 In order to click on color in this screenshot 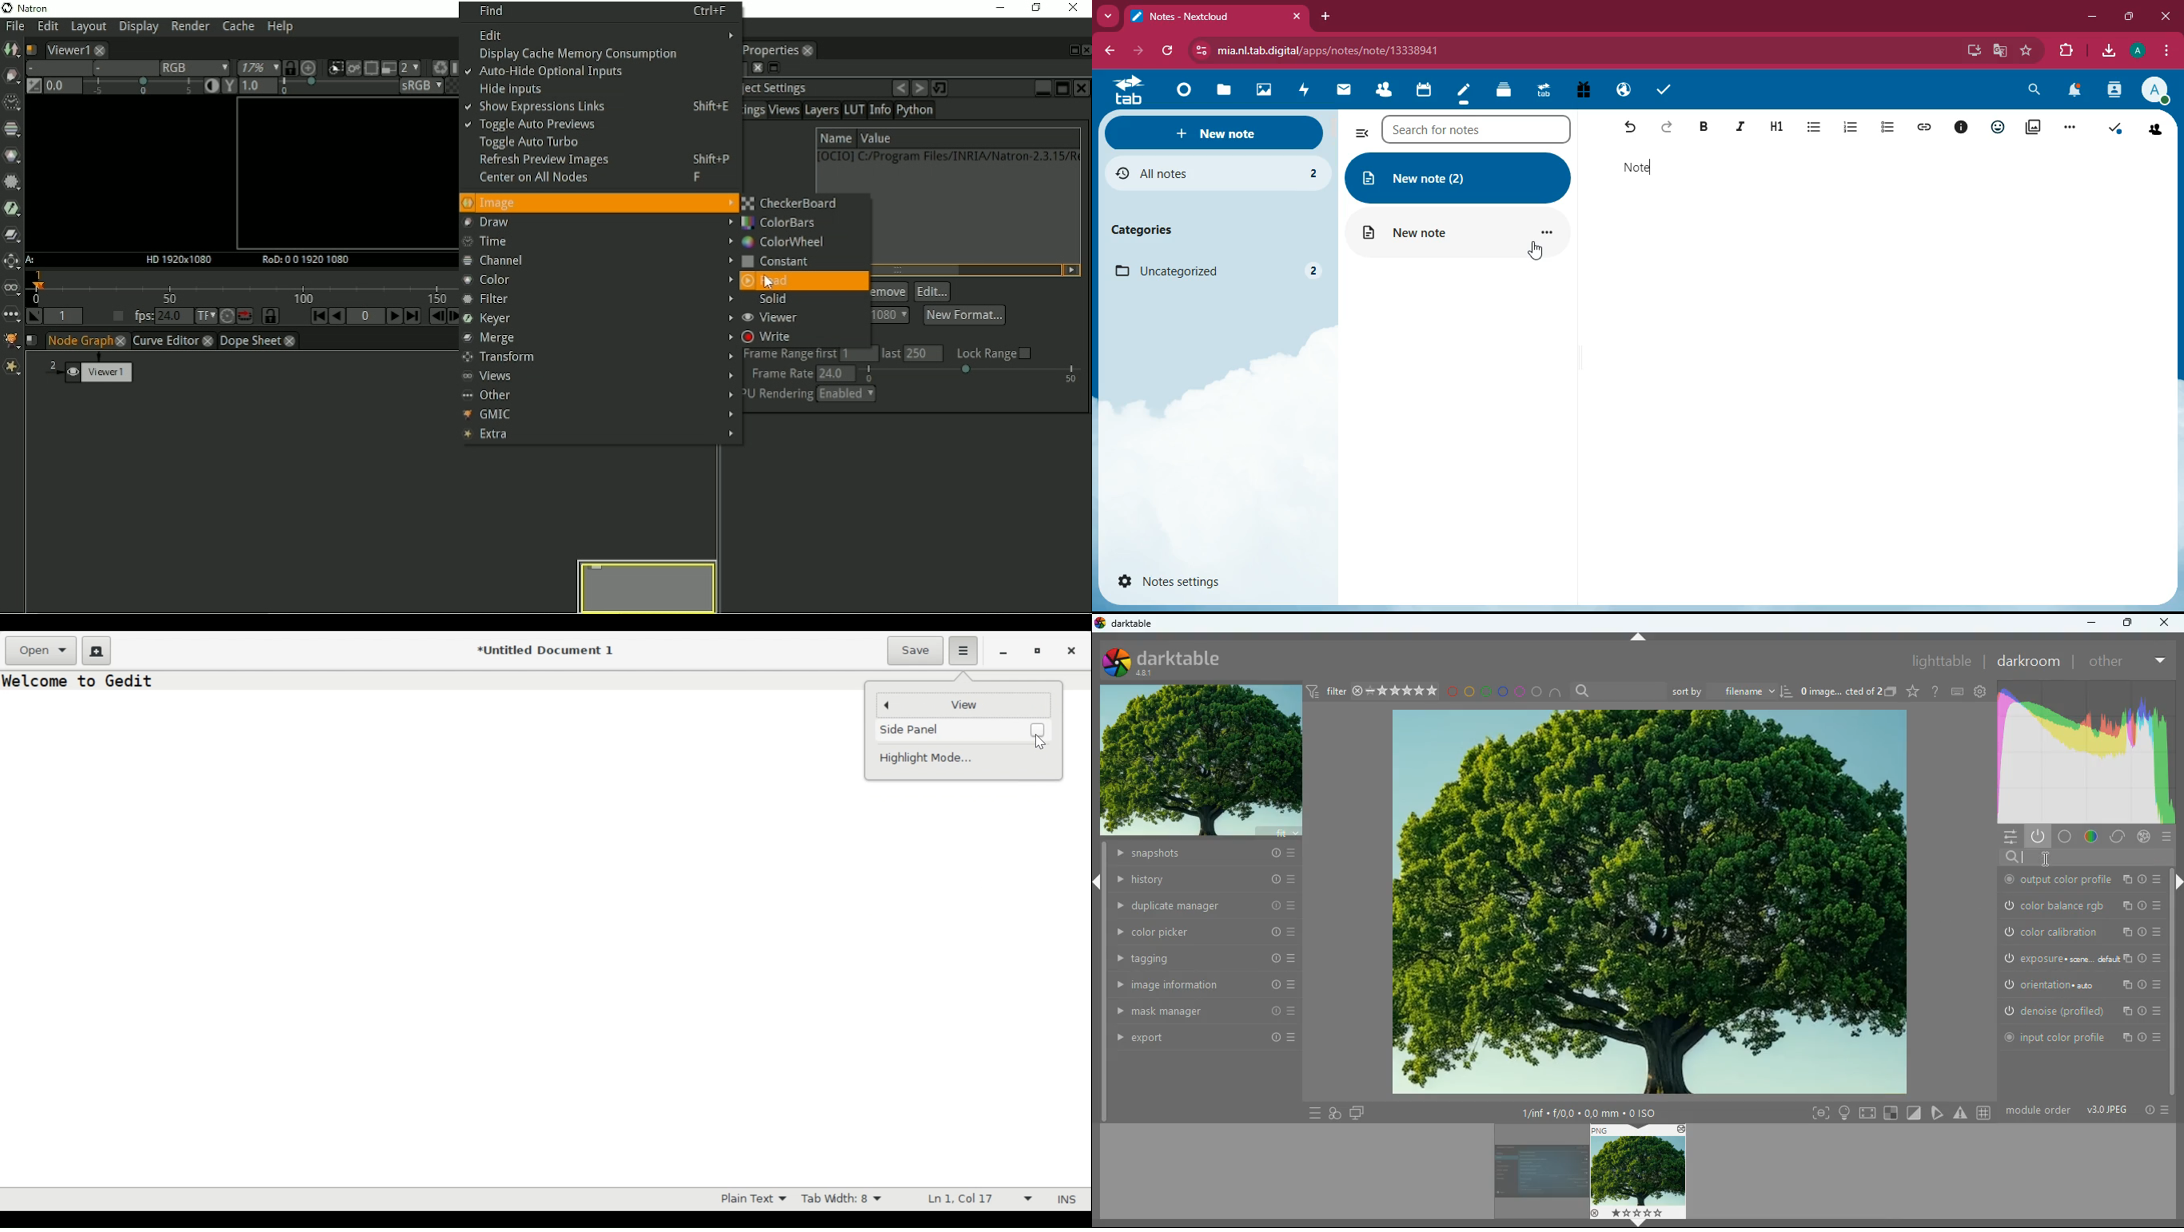, I will do `click(2087, 837)`.